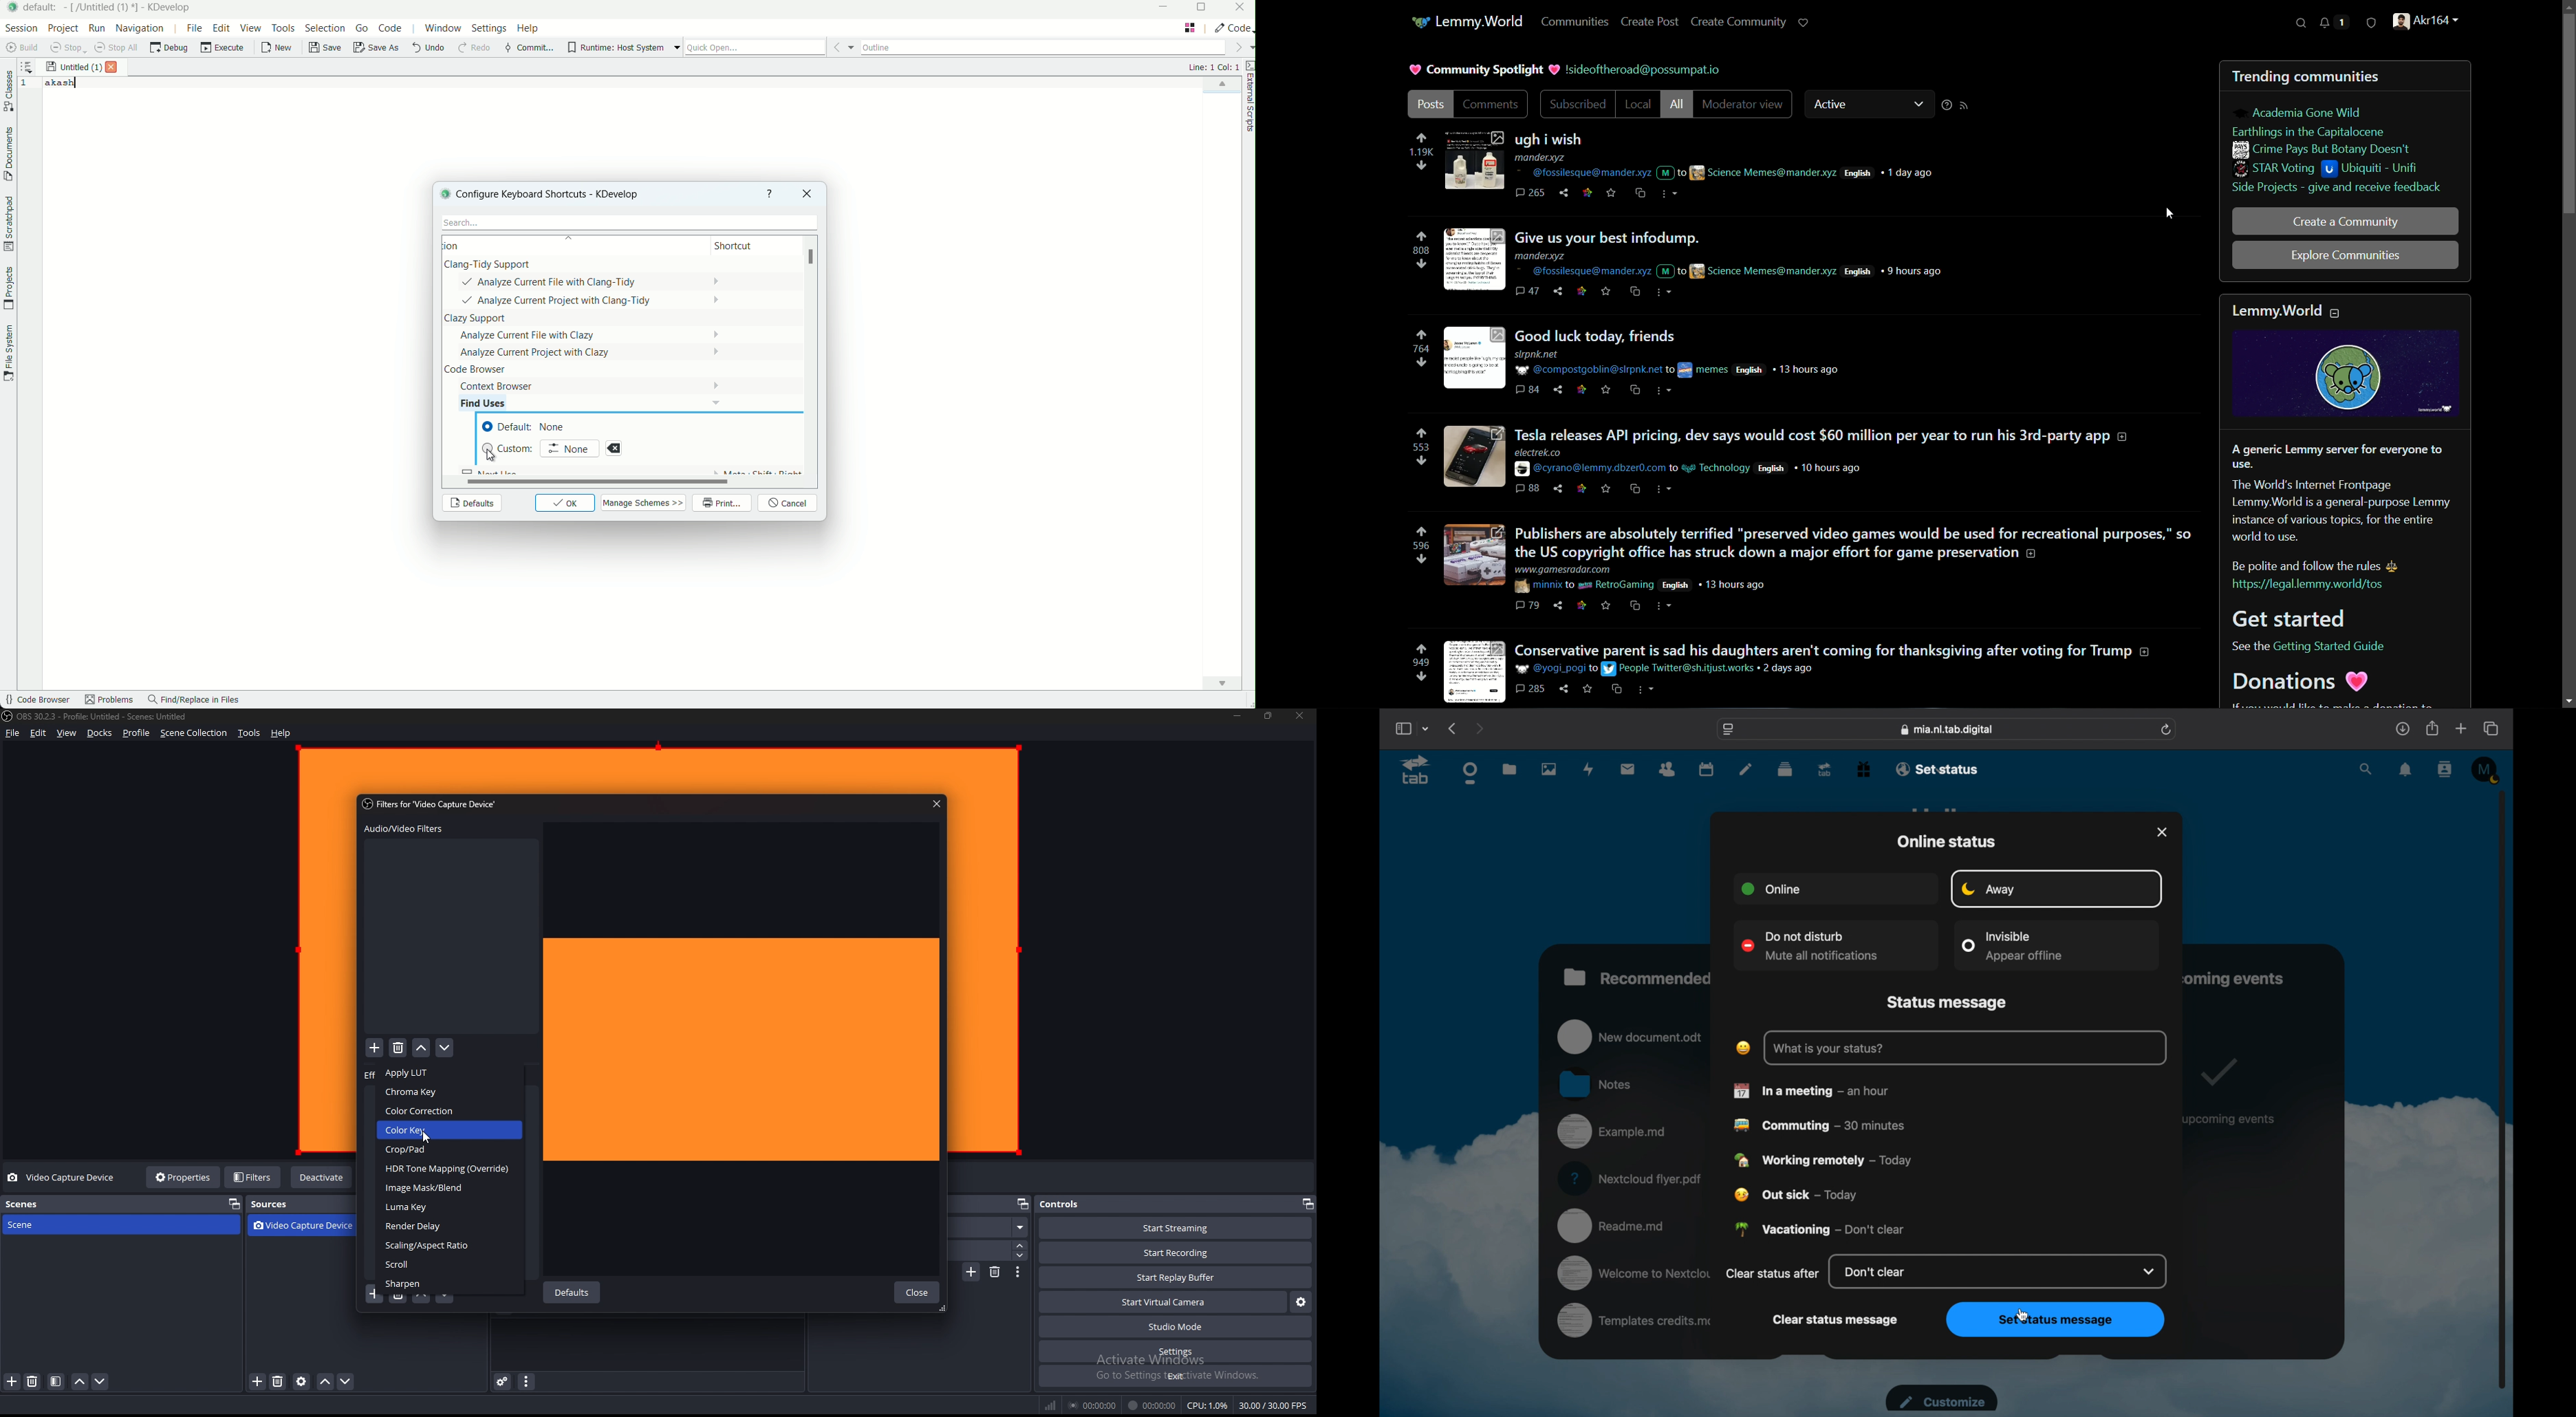  What do you see at coordinates (1636, 489) in the screenshot?
I see `cross psot` at bounding box center [1636, 489].